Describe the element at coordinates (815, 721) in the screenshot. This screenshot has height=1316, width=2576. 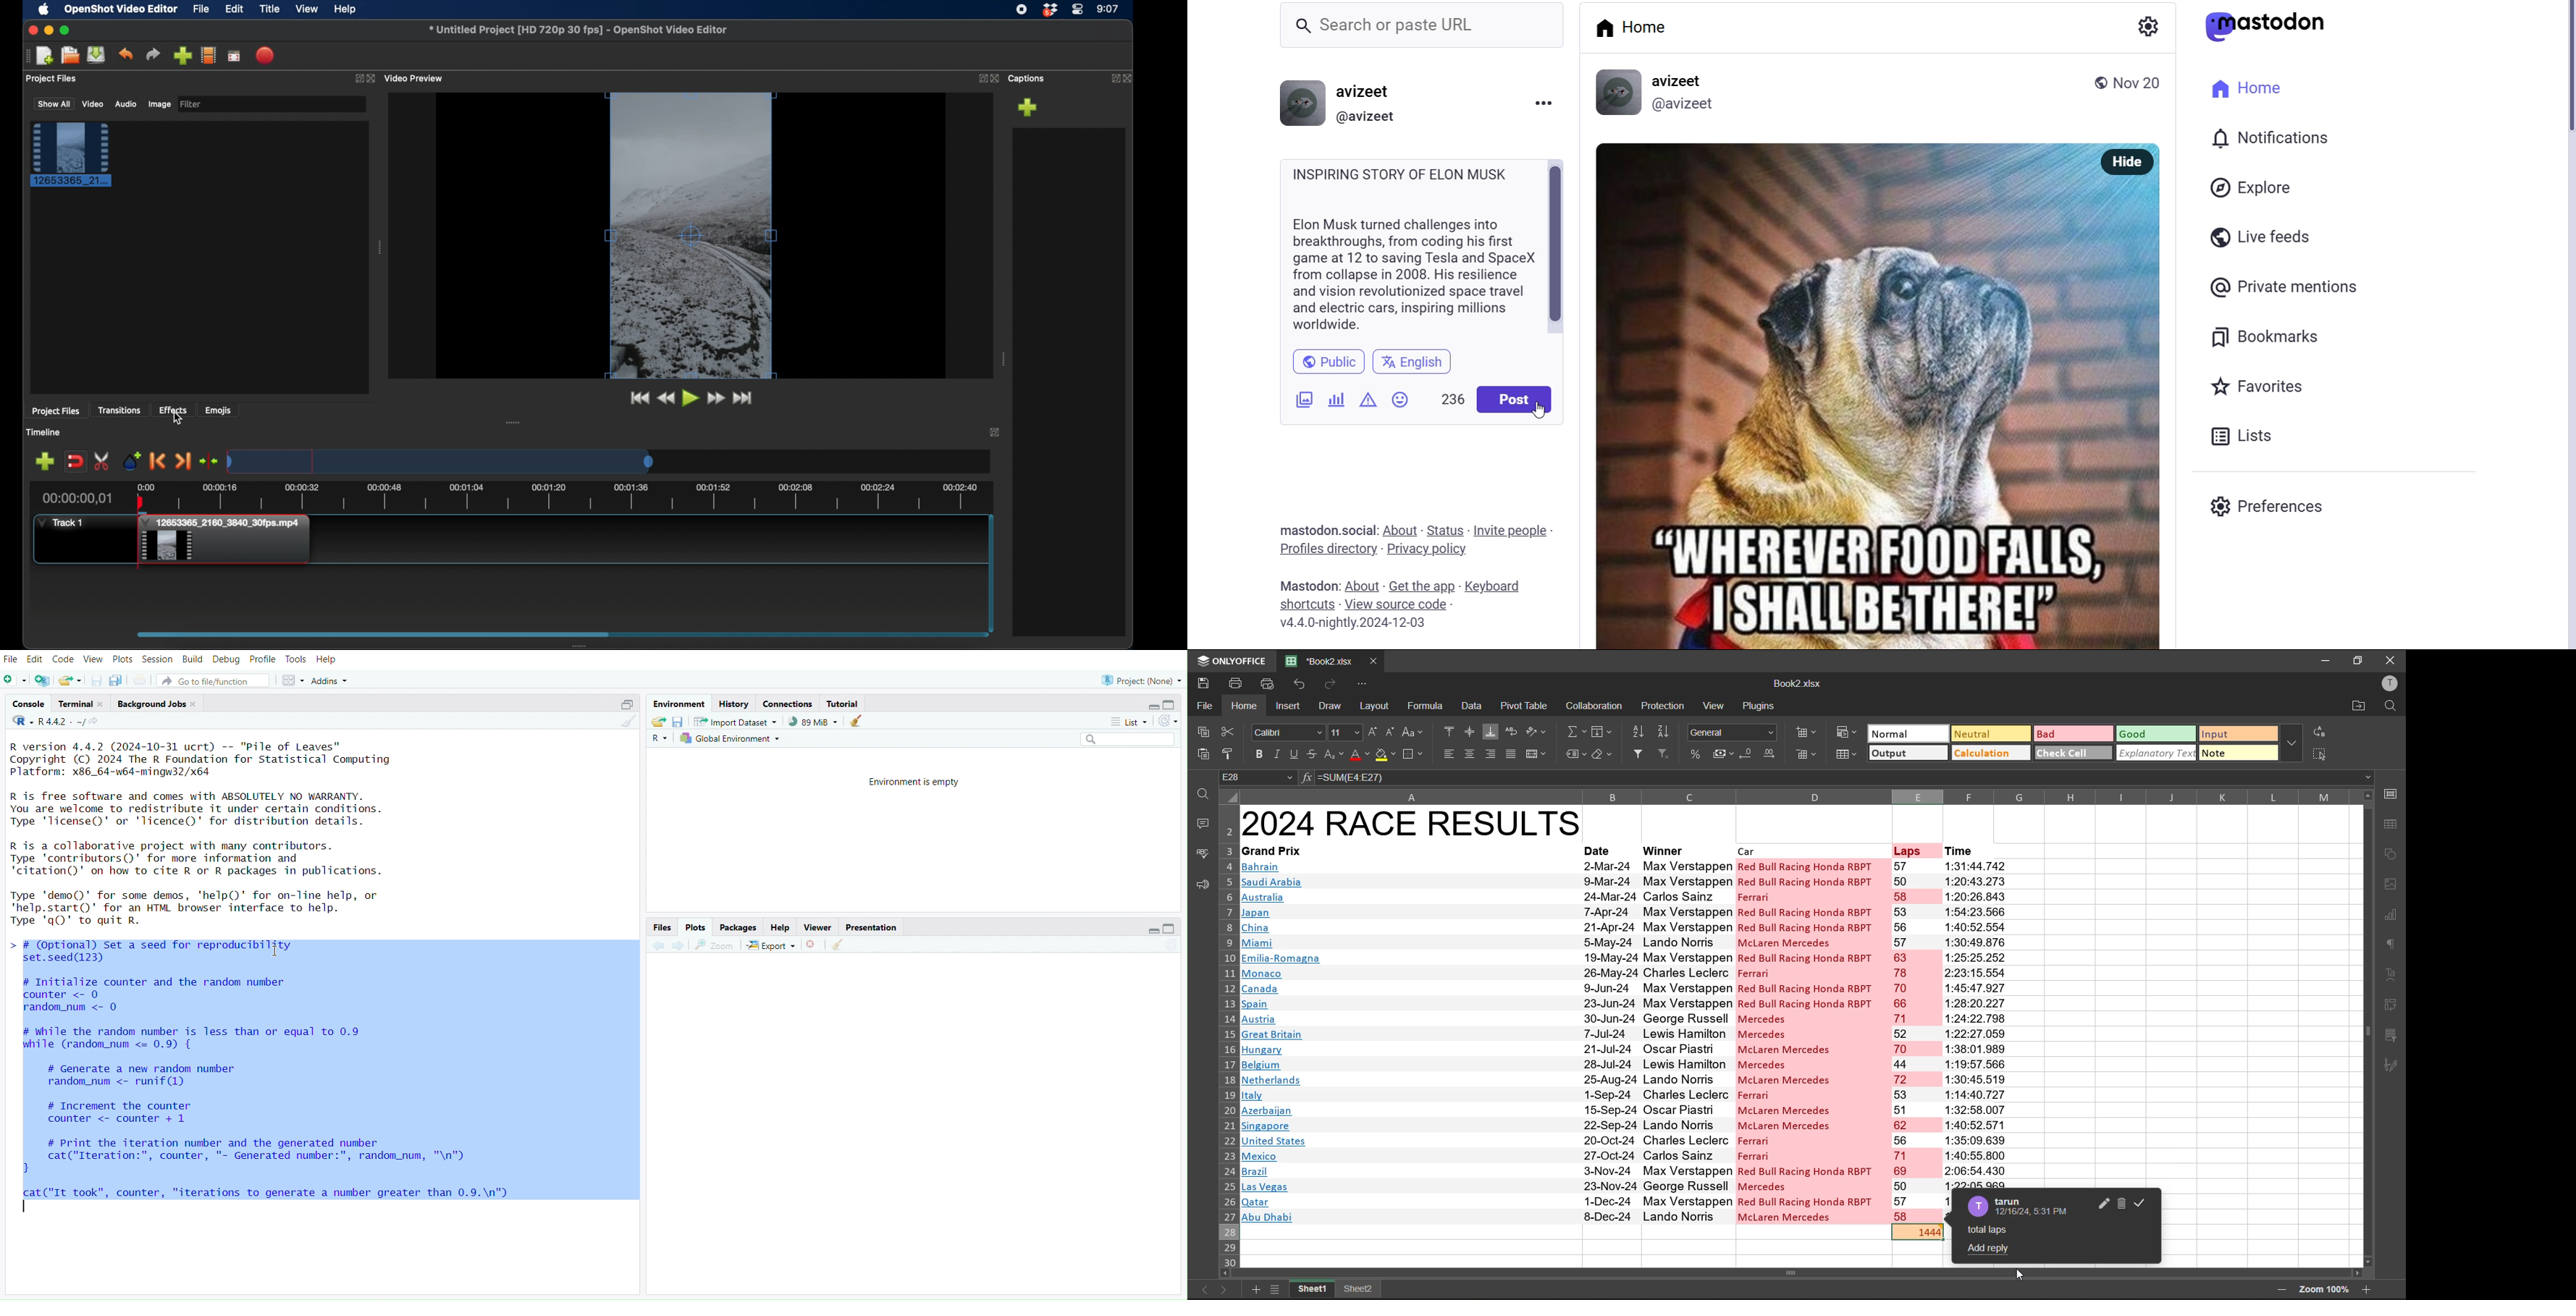
I see `89kib used by R session (Source: Windows System)` at that location.